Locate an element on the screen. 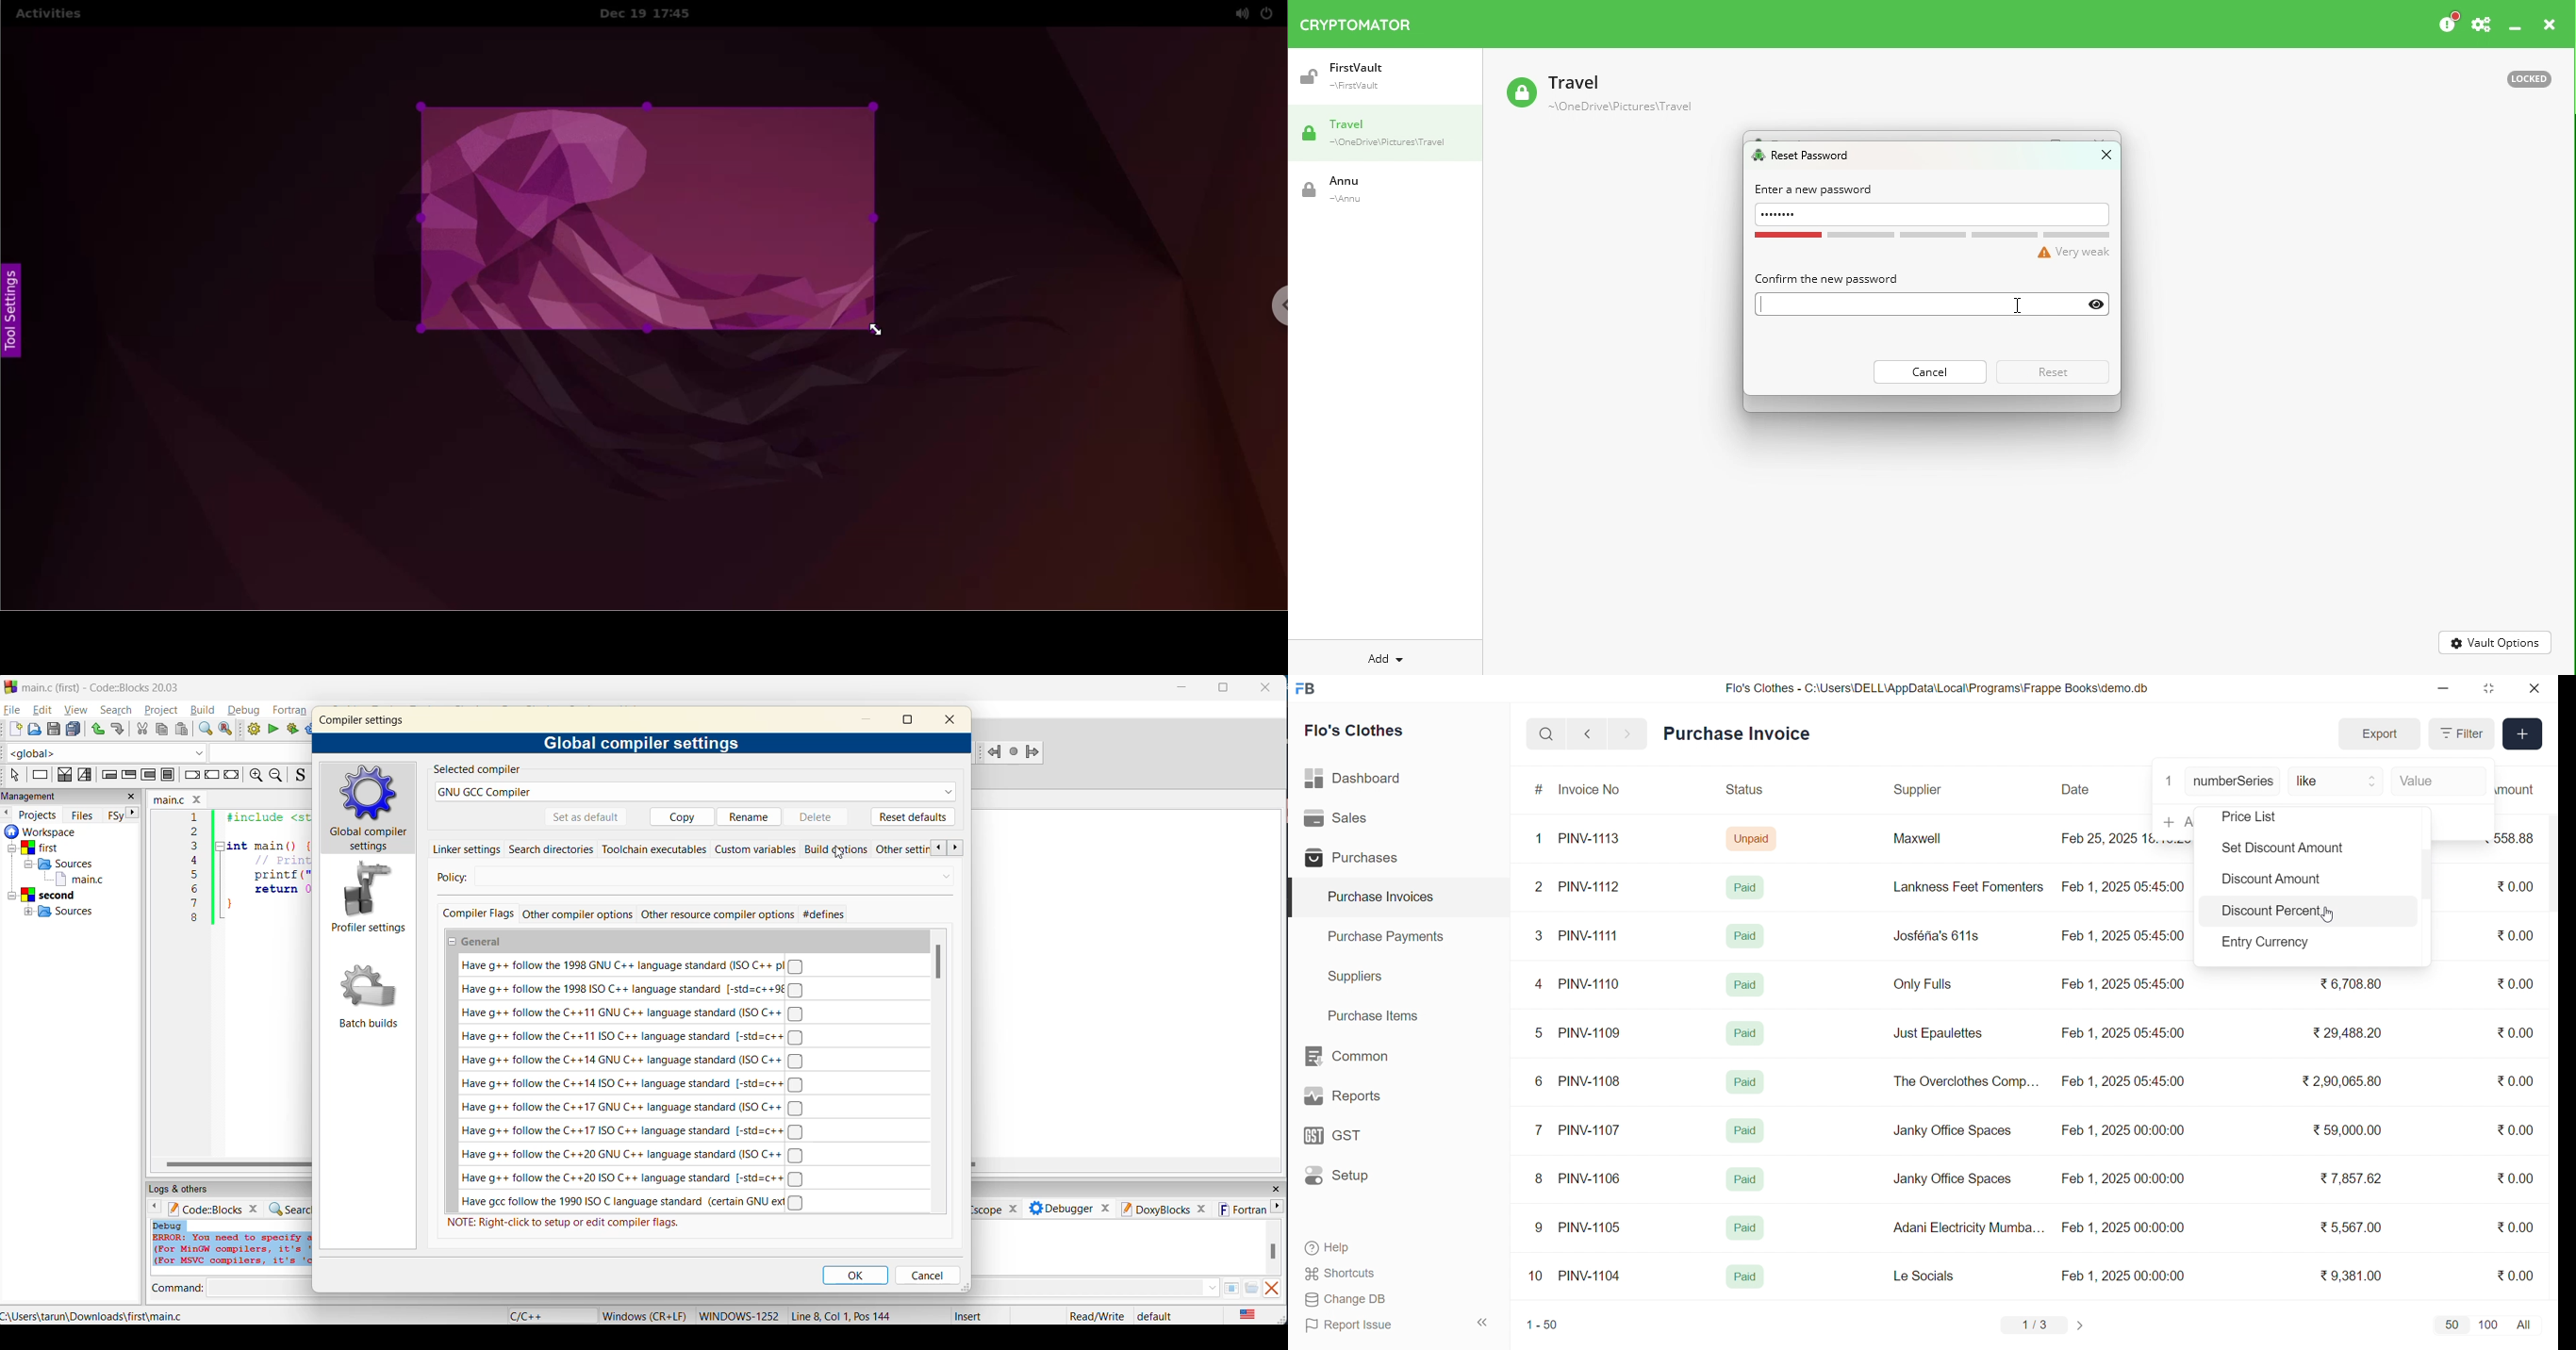  Paid is located at coordinates (1746, 936).